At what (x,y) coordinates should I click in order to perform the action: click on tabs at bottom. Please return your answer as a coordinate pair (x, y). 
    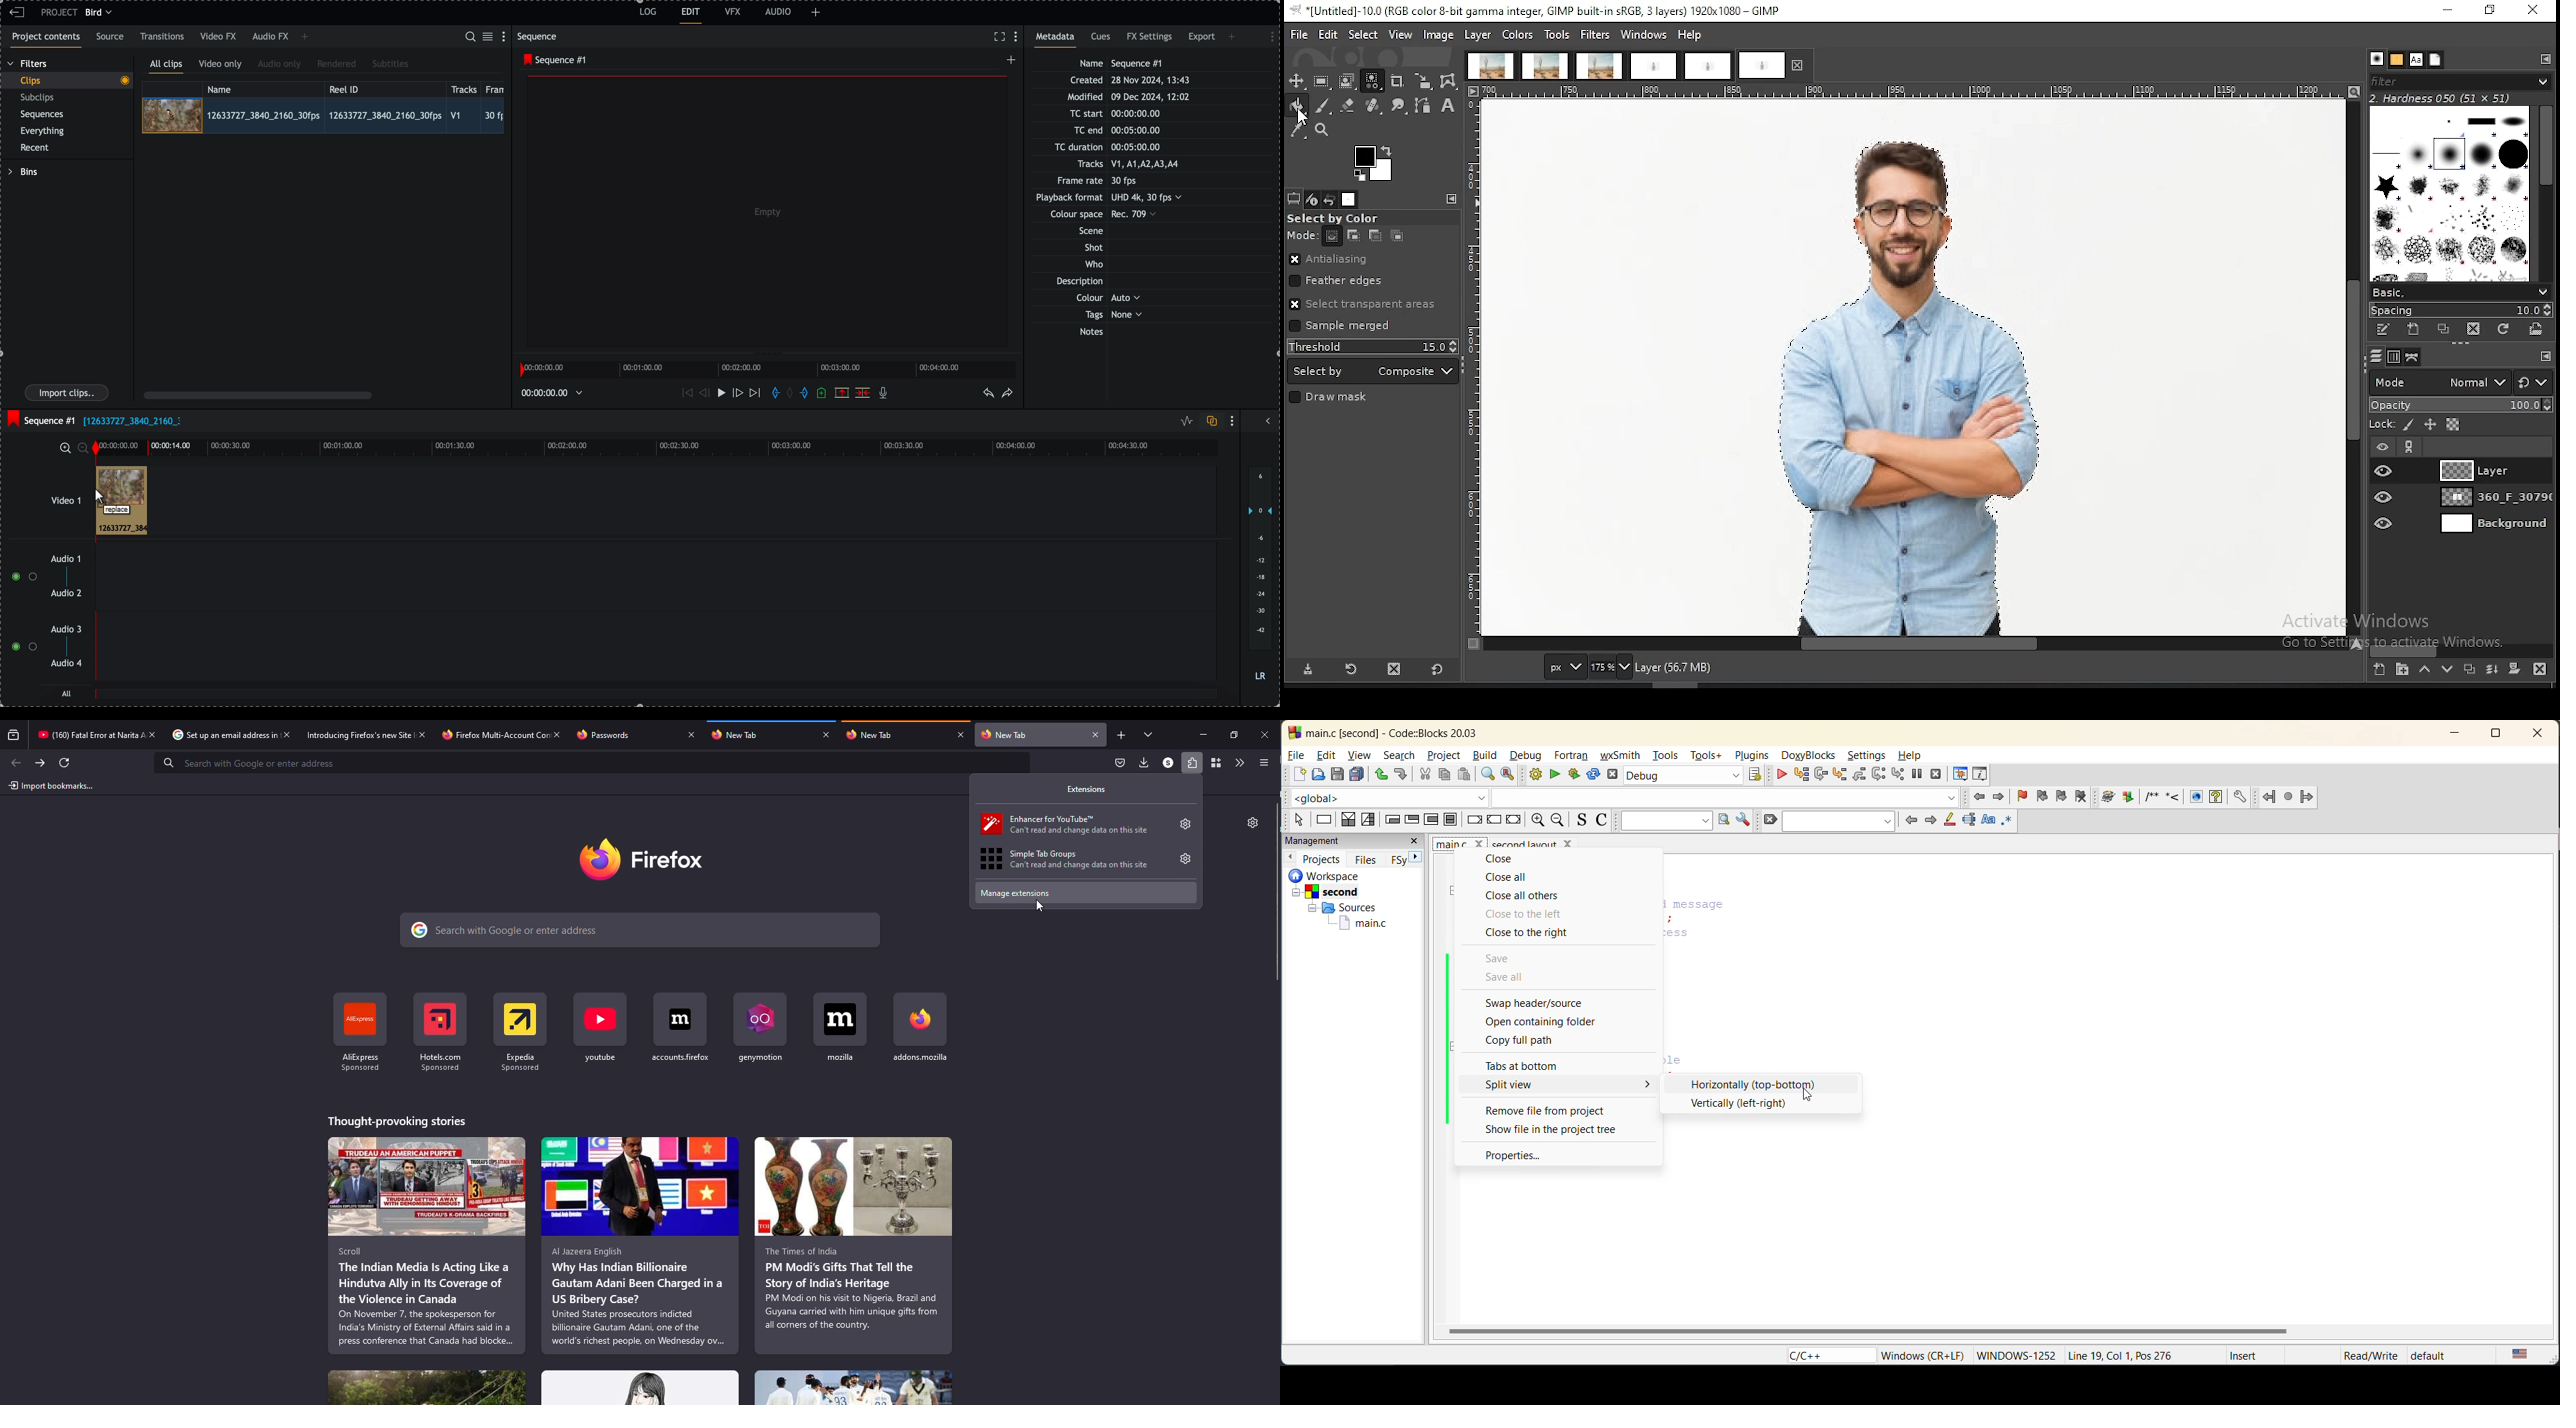
    Looking at the image, I should click on (1530, 1066).